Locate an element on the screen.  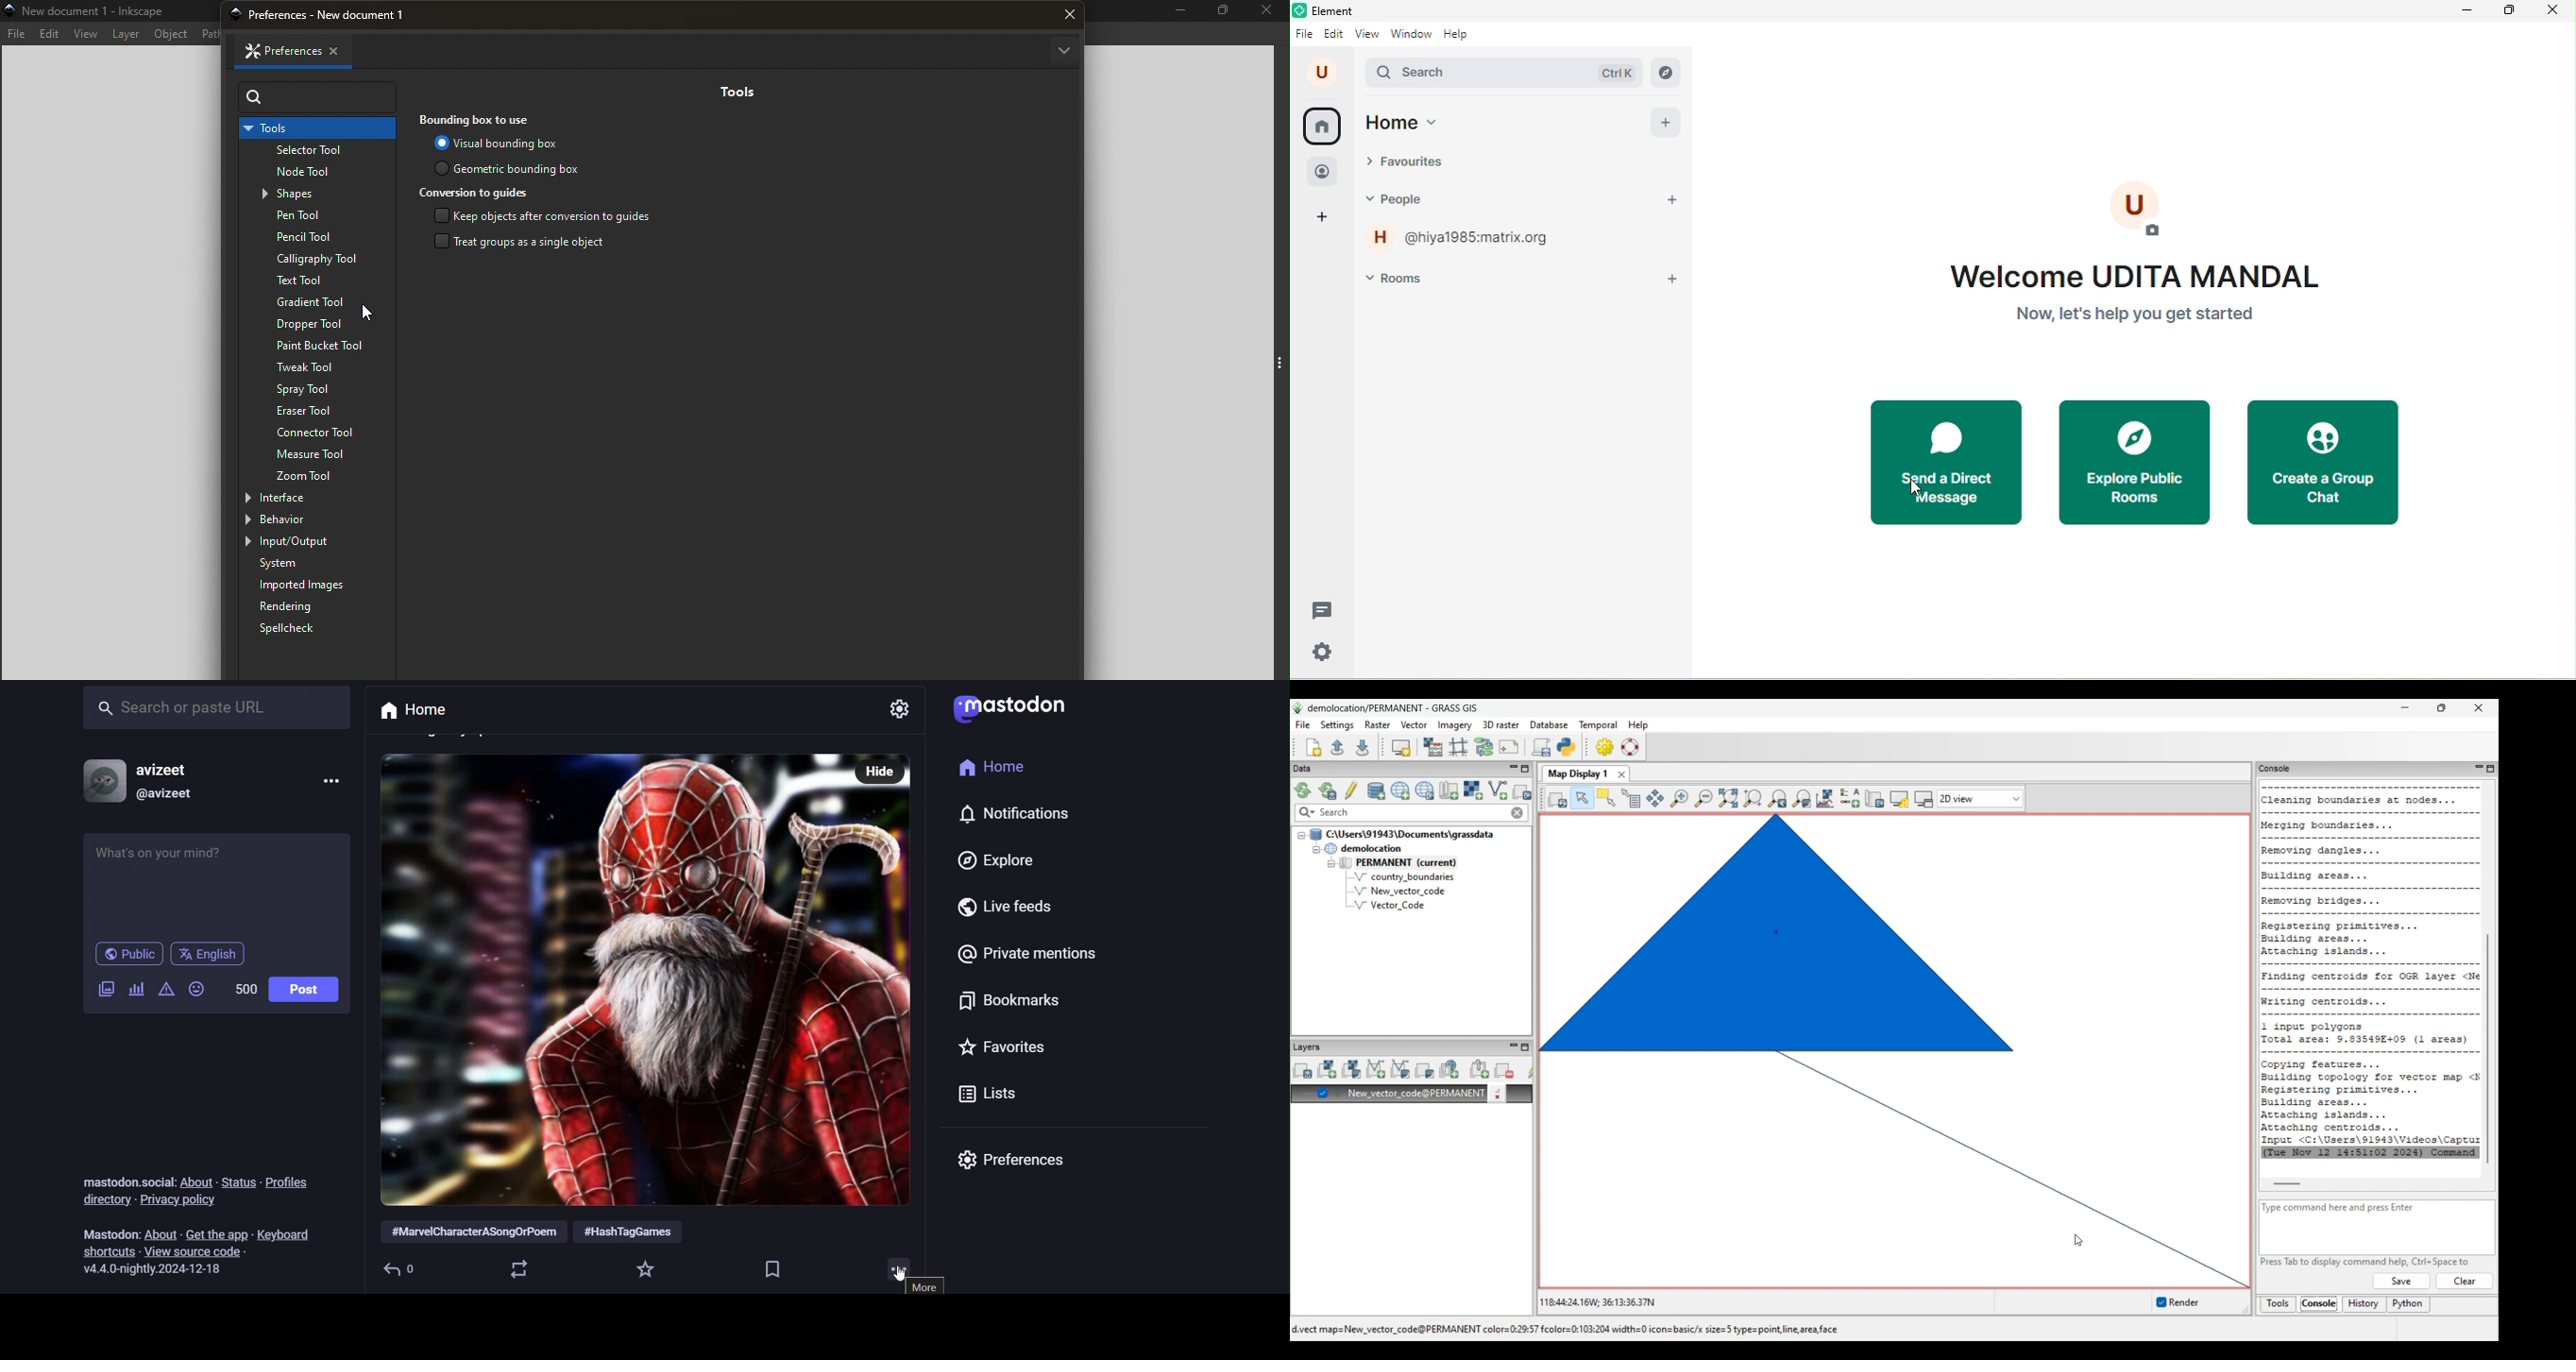
favorites is located at coordinates (1003, 1048).